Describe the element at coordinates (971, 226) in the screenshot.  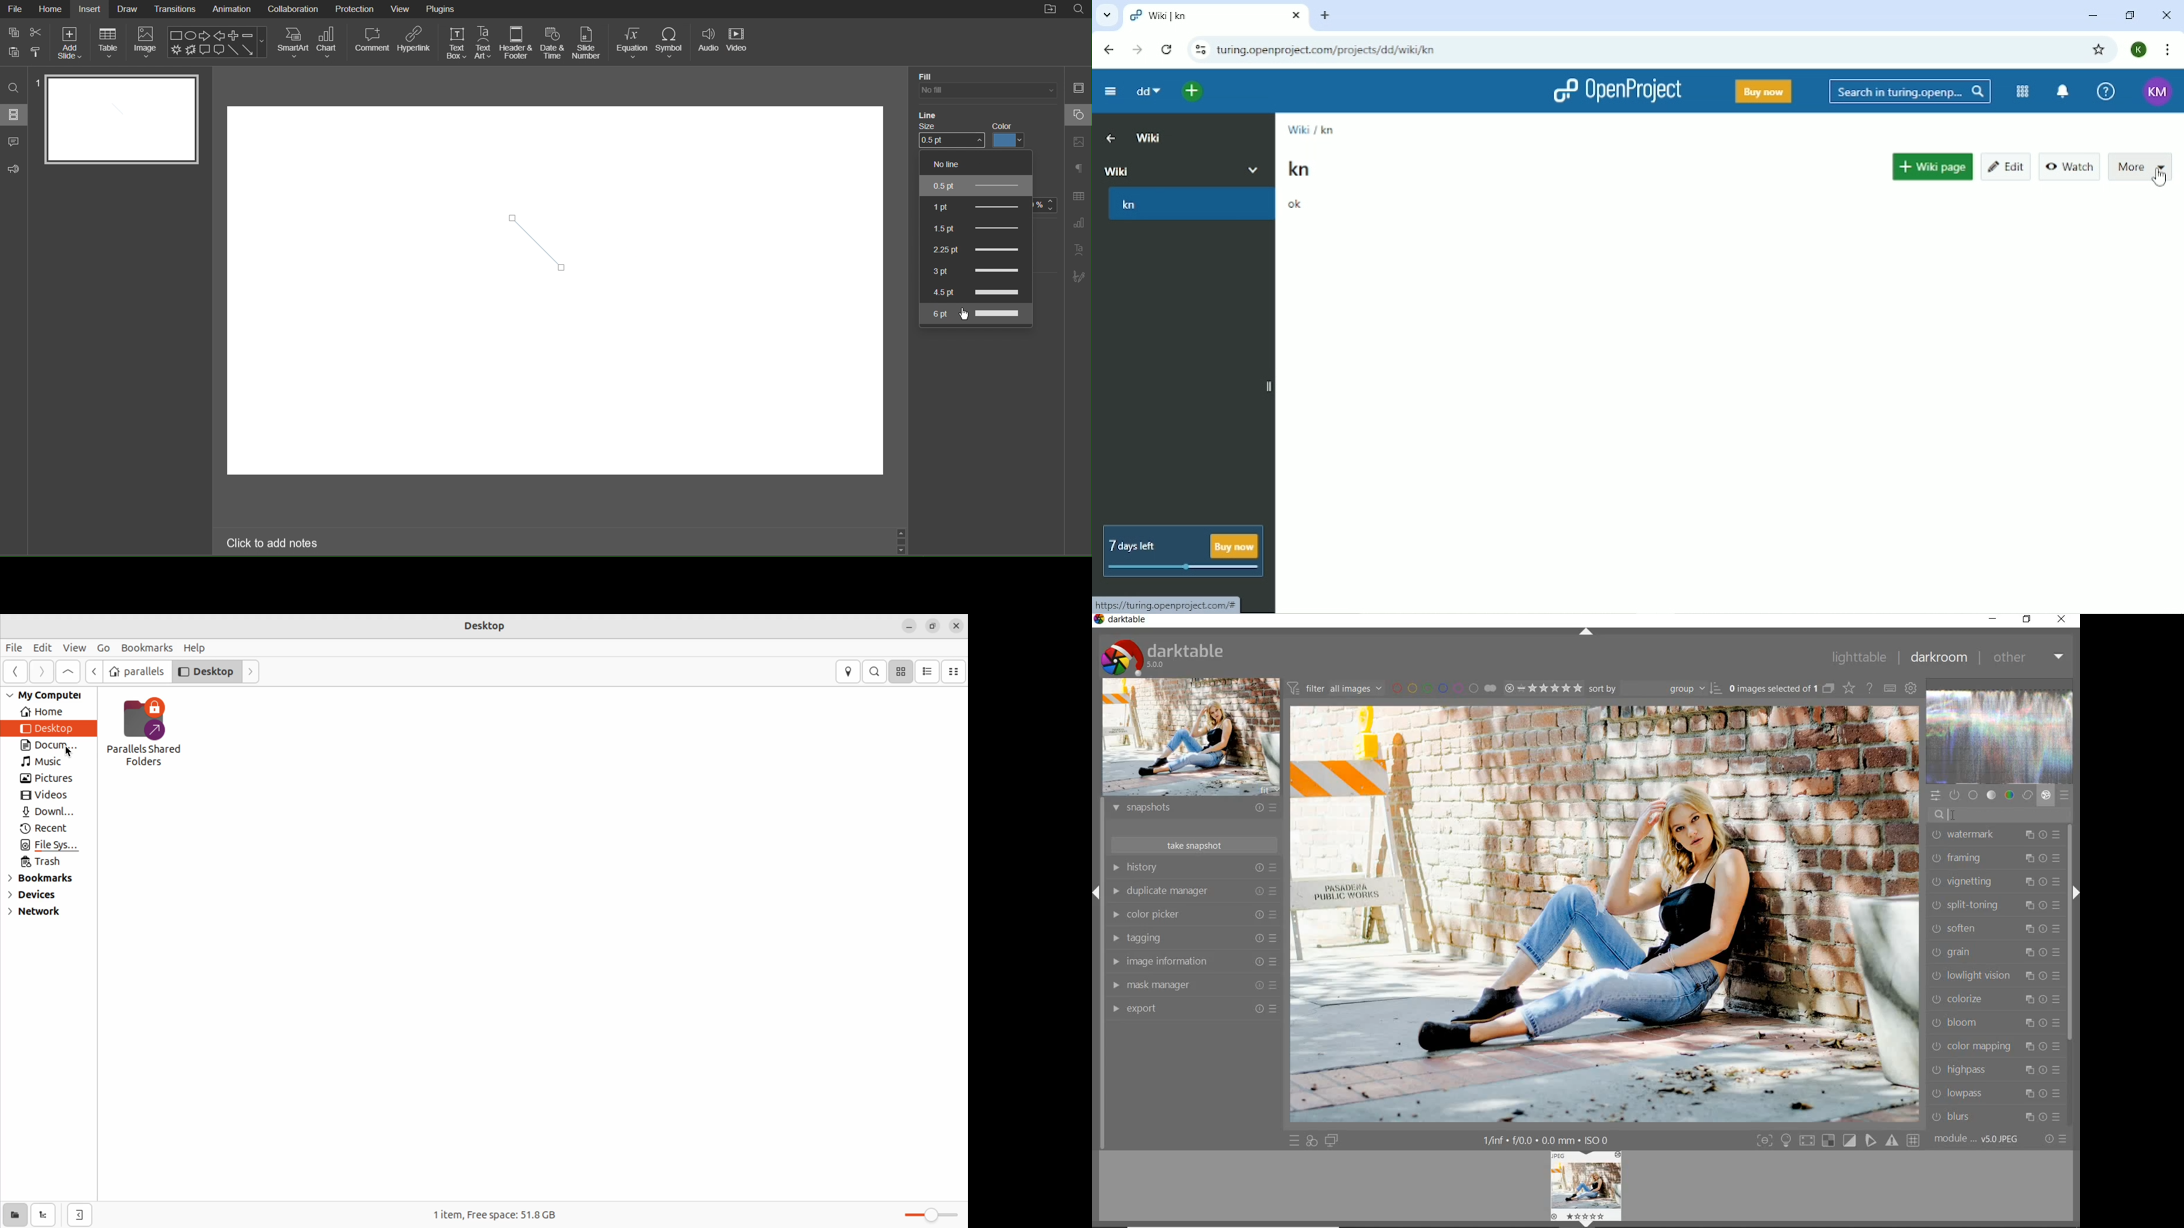
I see `1.5pt` at that location.